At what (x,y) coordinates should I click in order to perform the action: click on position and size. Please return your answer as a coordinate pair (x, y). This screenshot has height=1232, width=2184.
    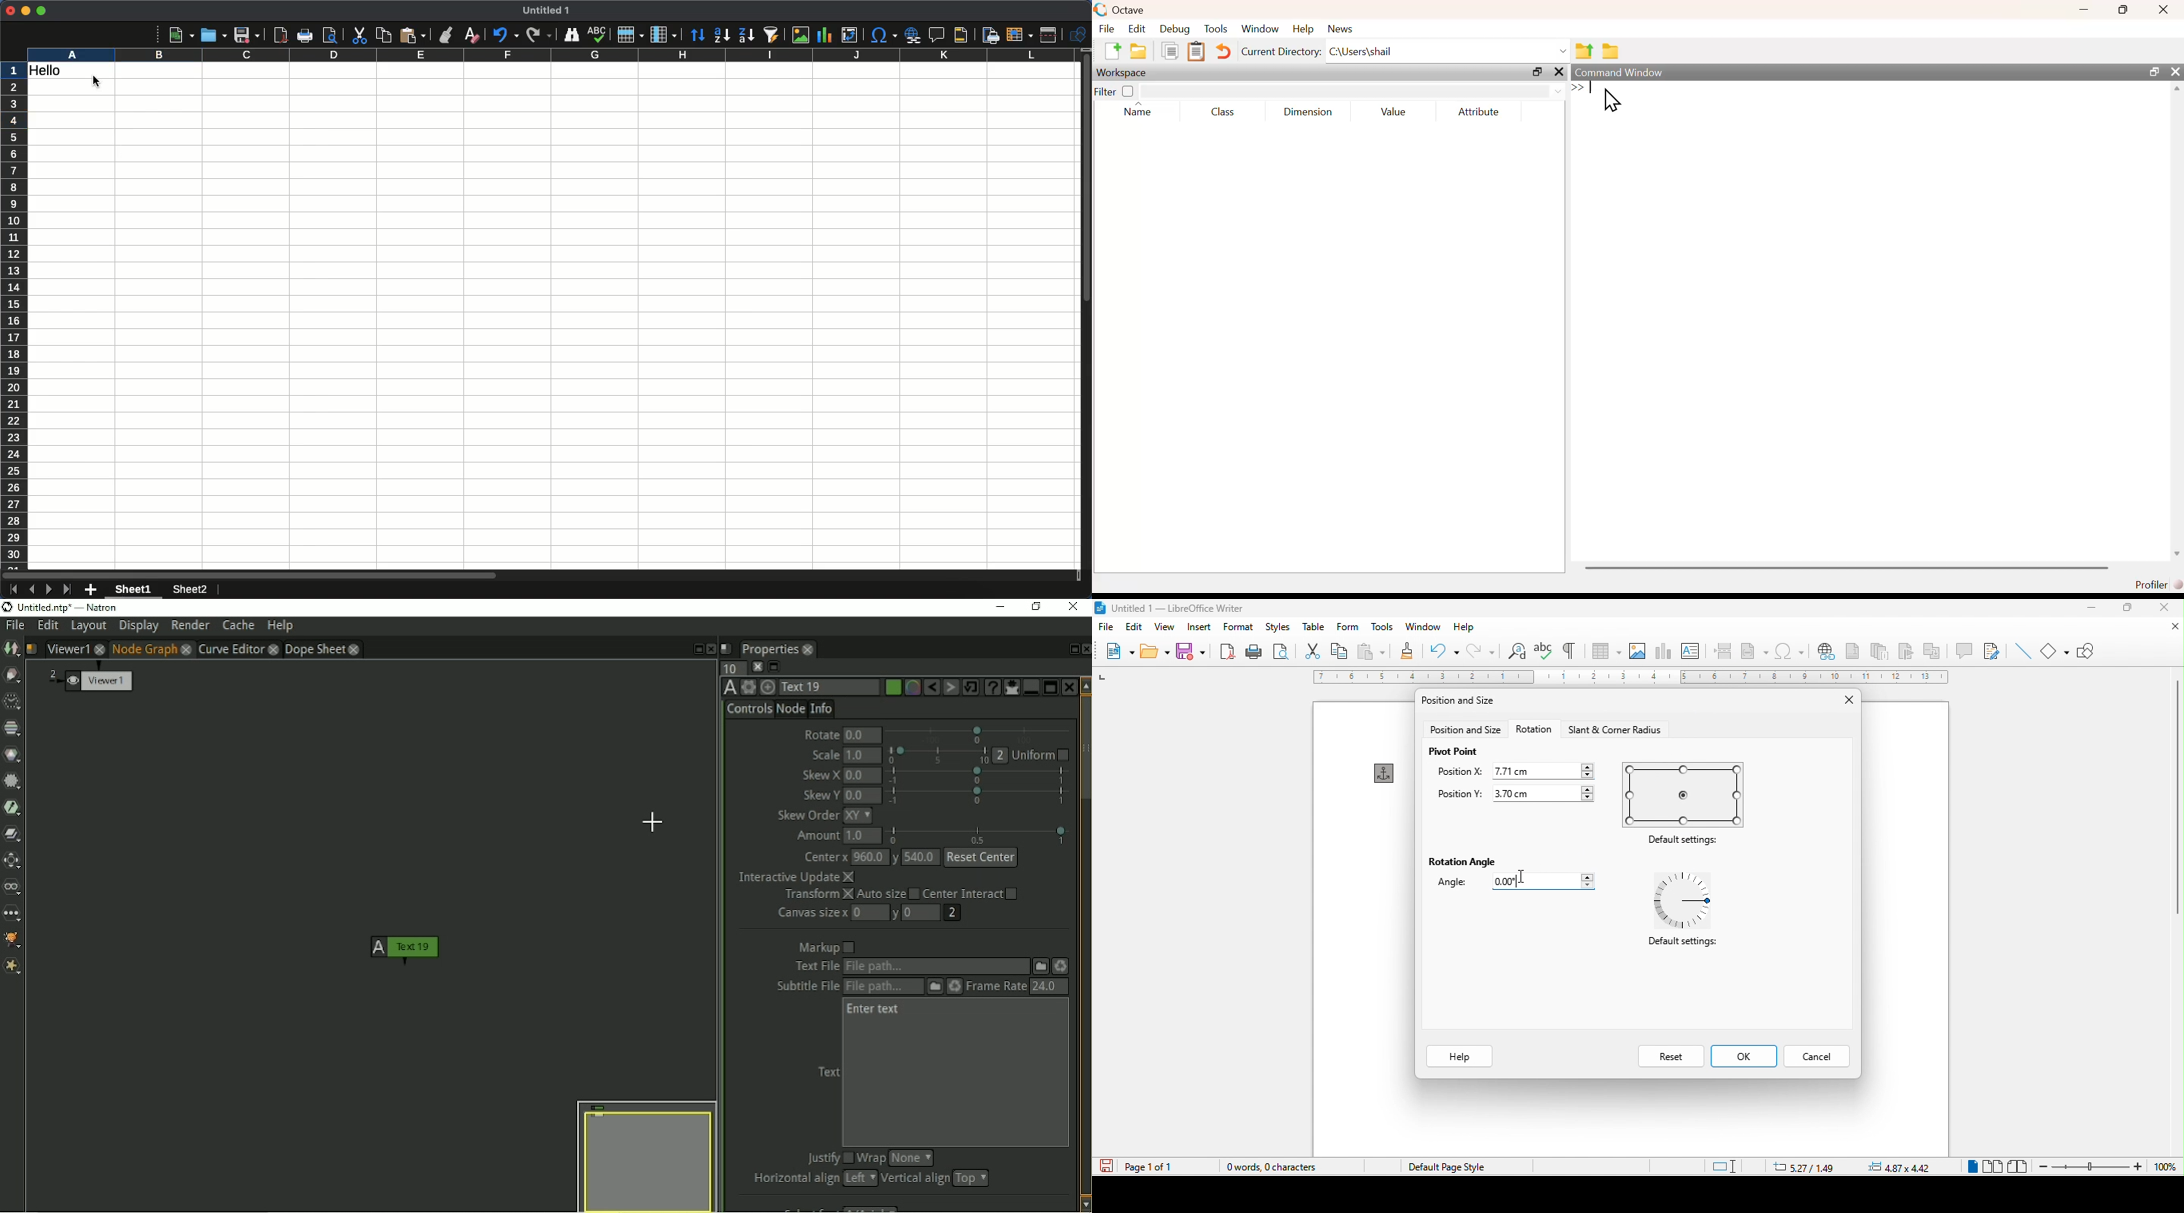
    Looking at the image, I should click on (1466, 701).